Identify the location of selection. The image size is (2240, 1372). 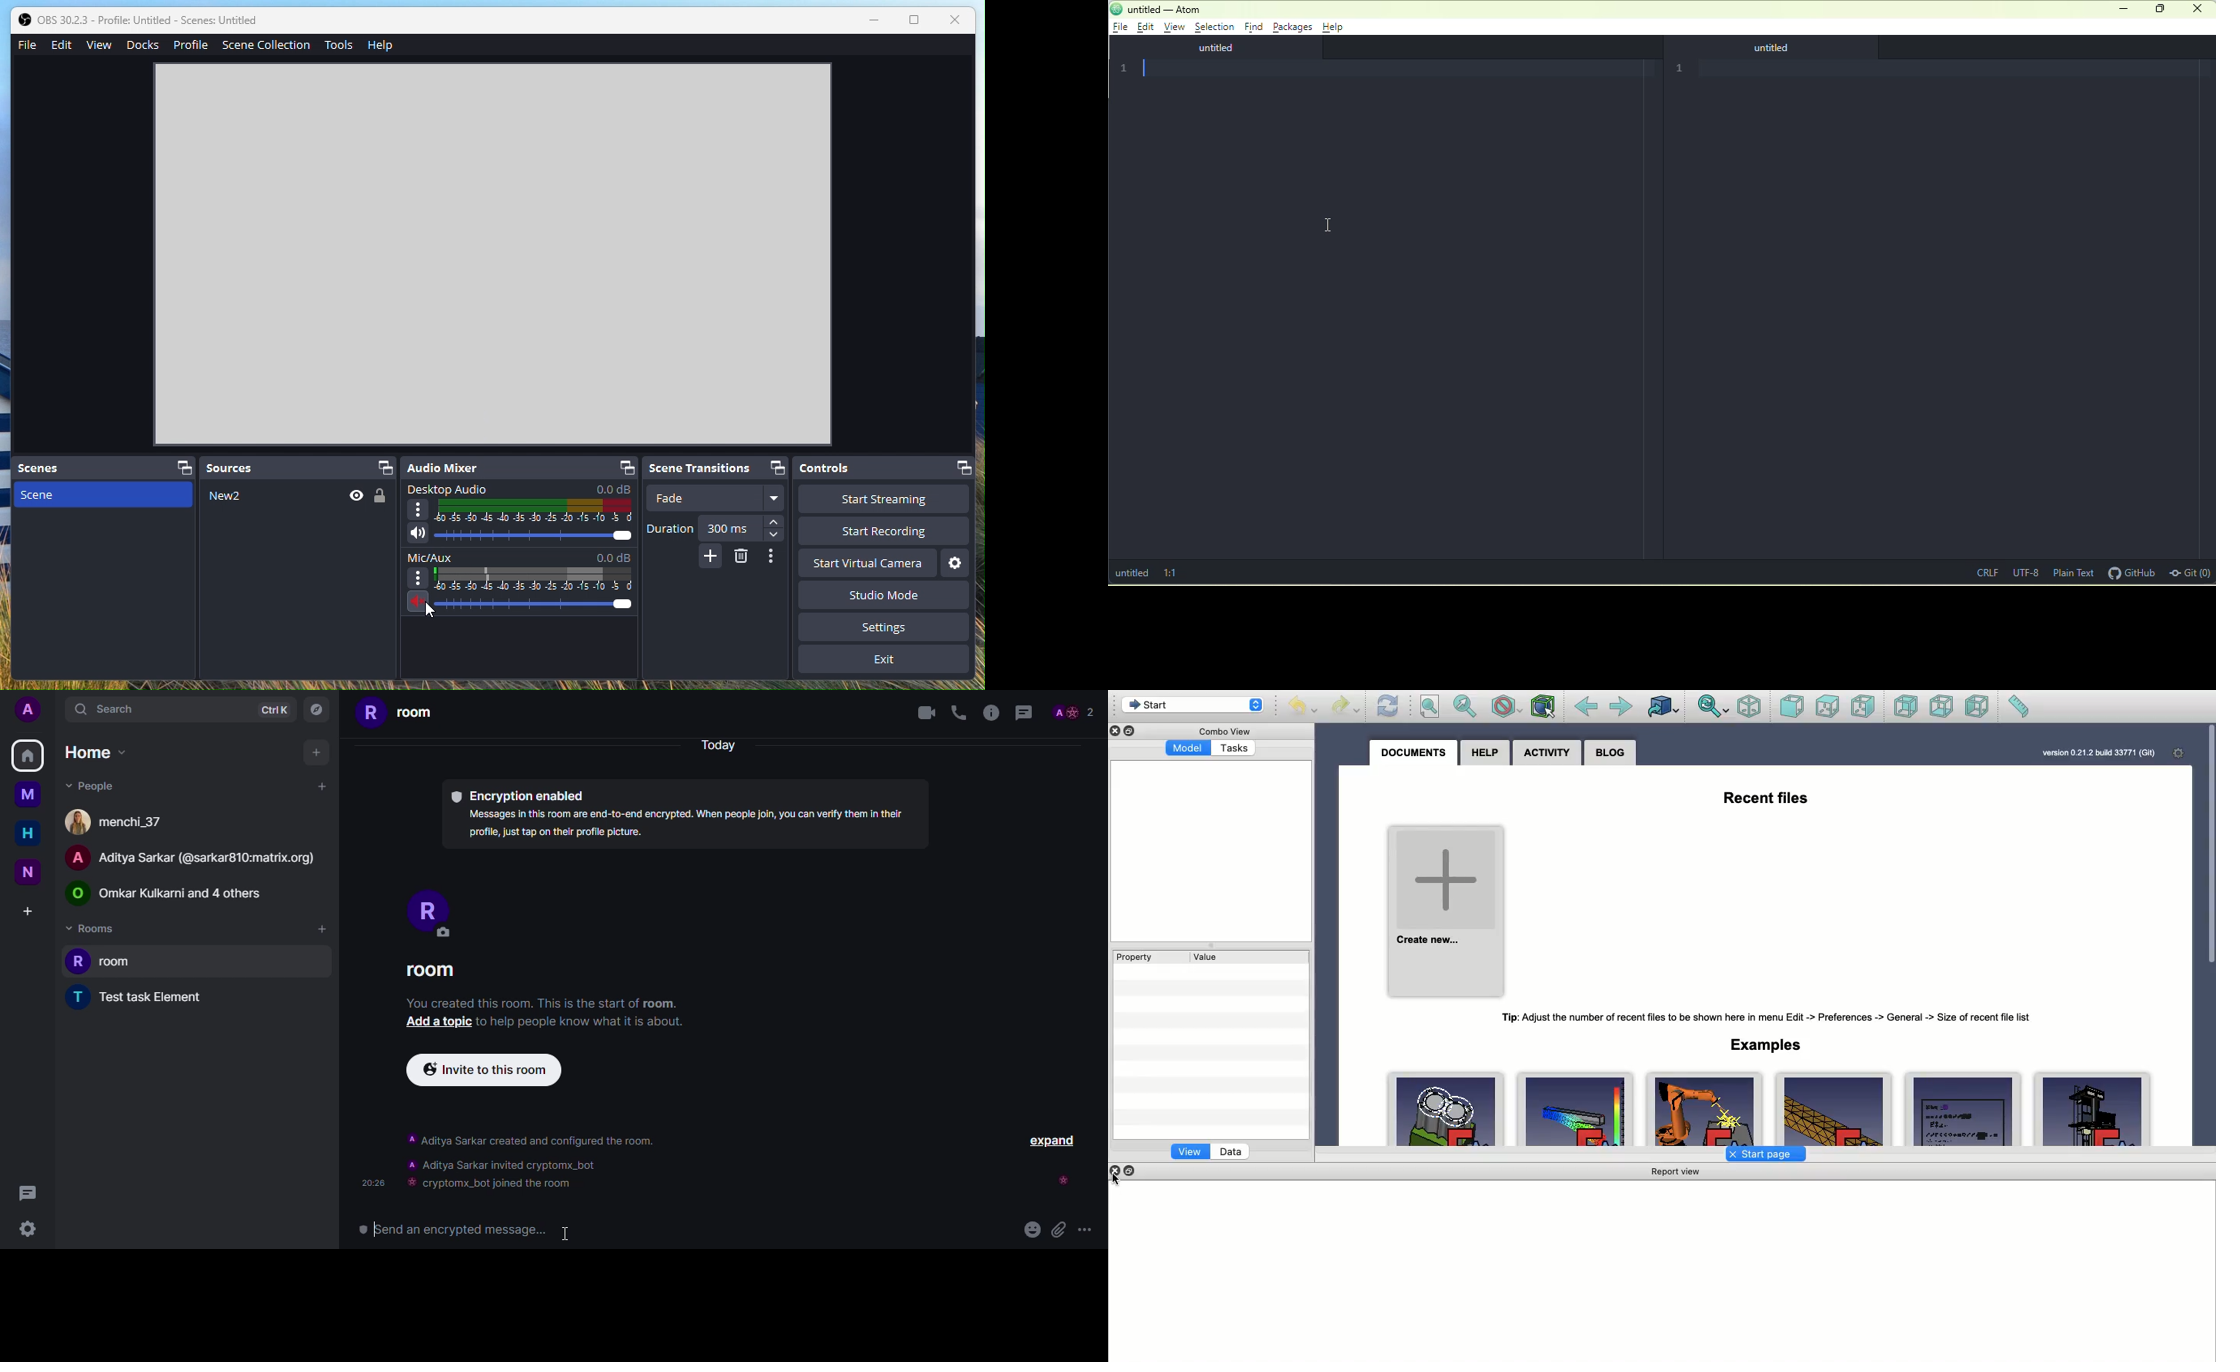
(1214, 28).